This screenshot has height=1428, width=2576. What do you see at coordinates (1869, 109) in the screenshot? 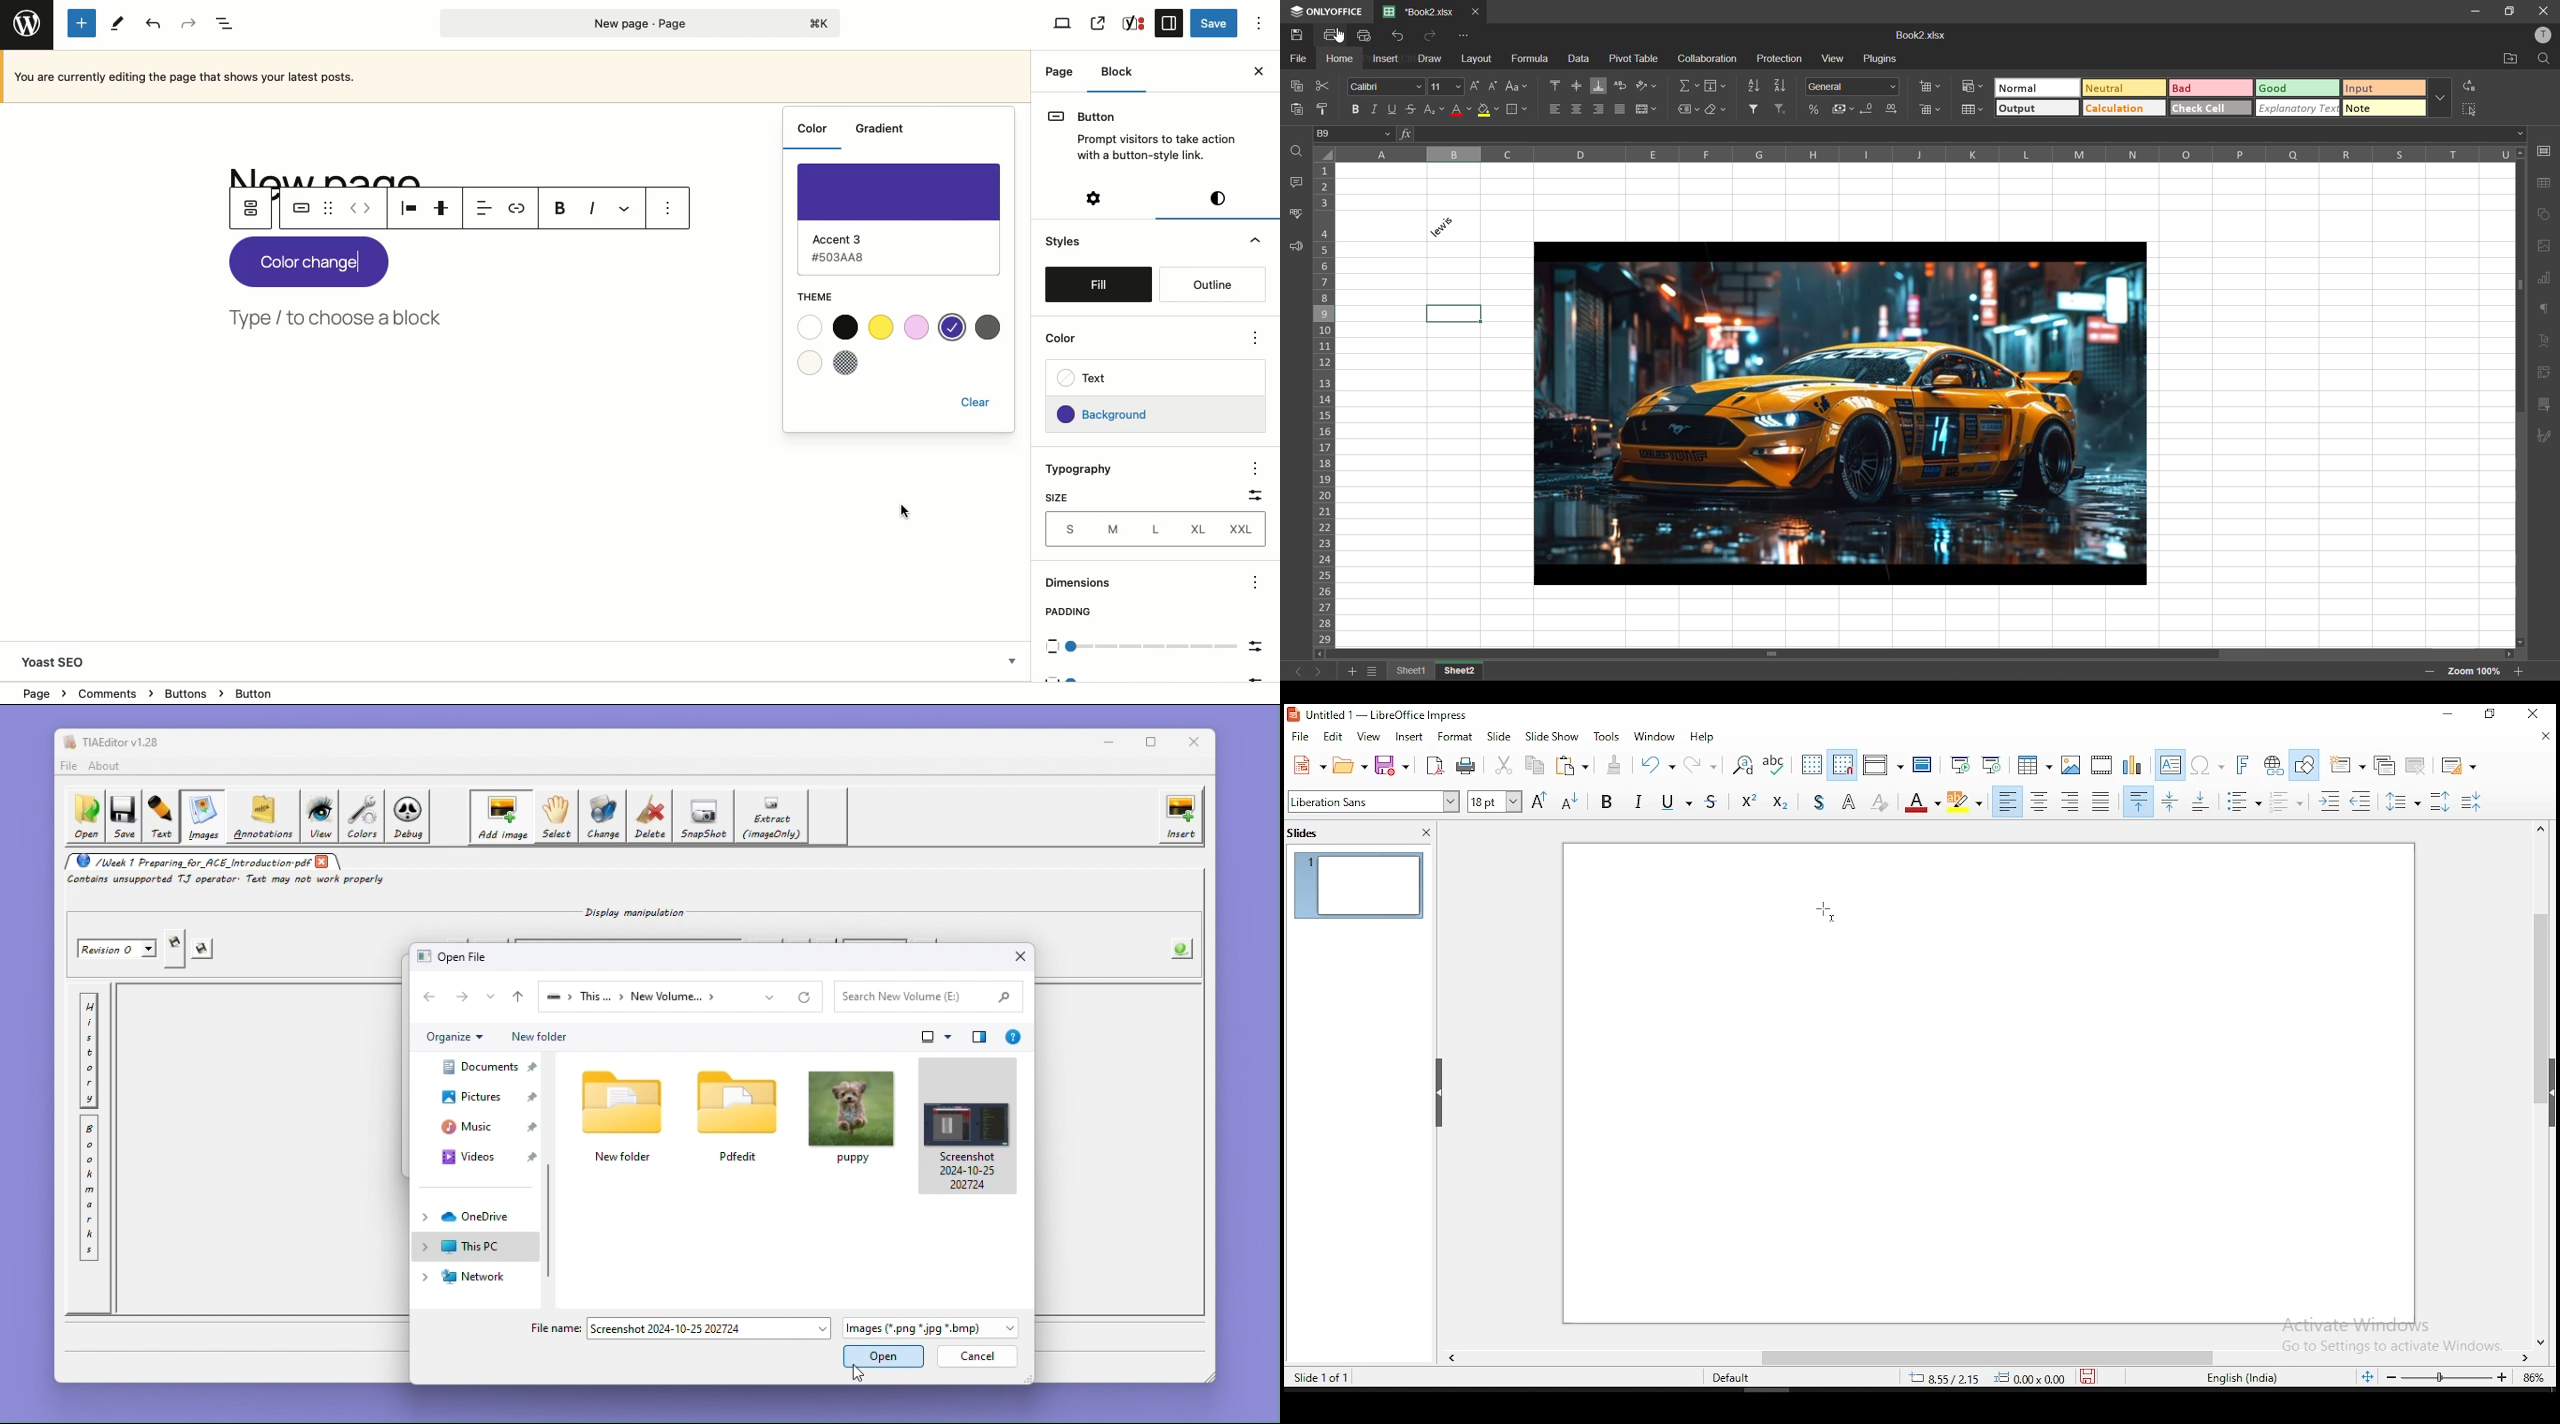
I see `decrease decimal` at bounding box center [1869, 109].